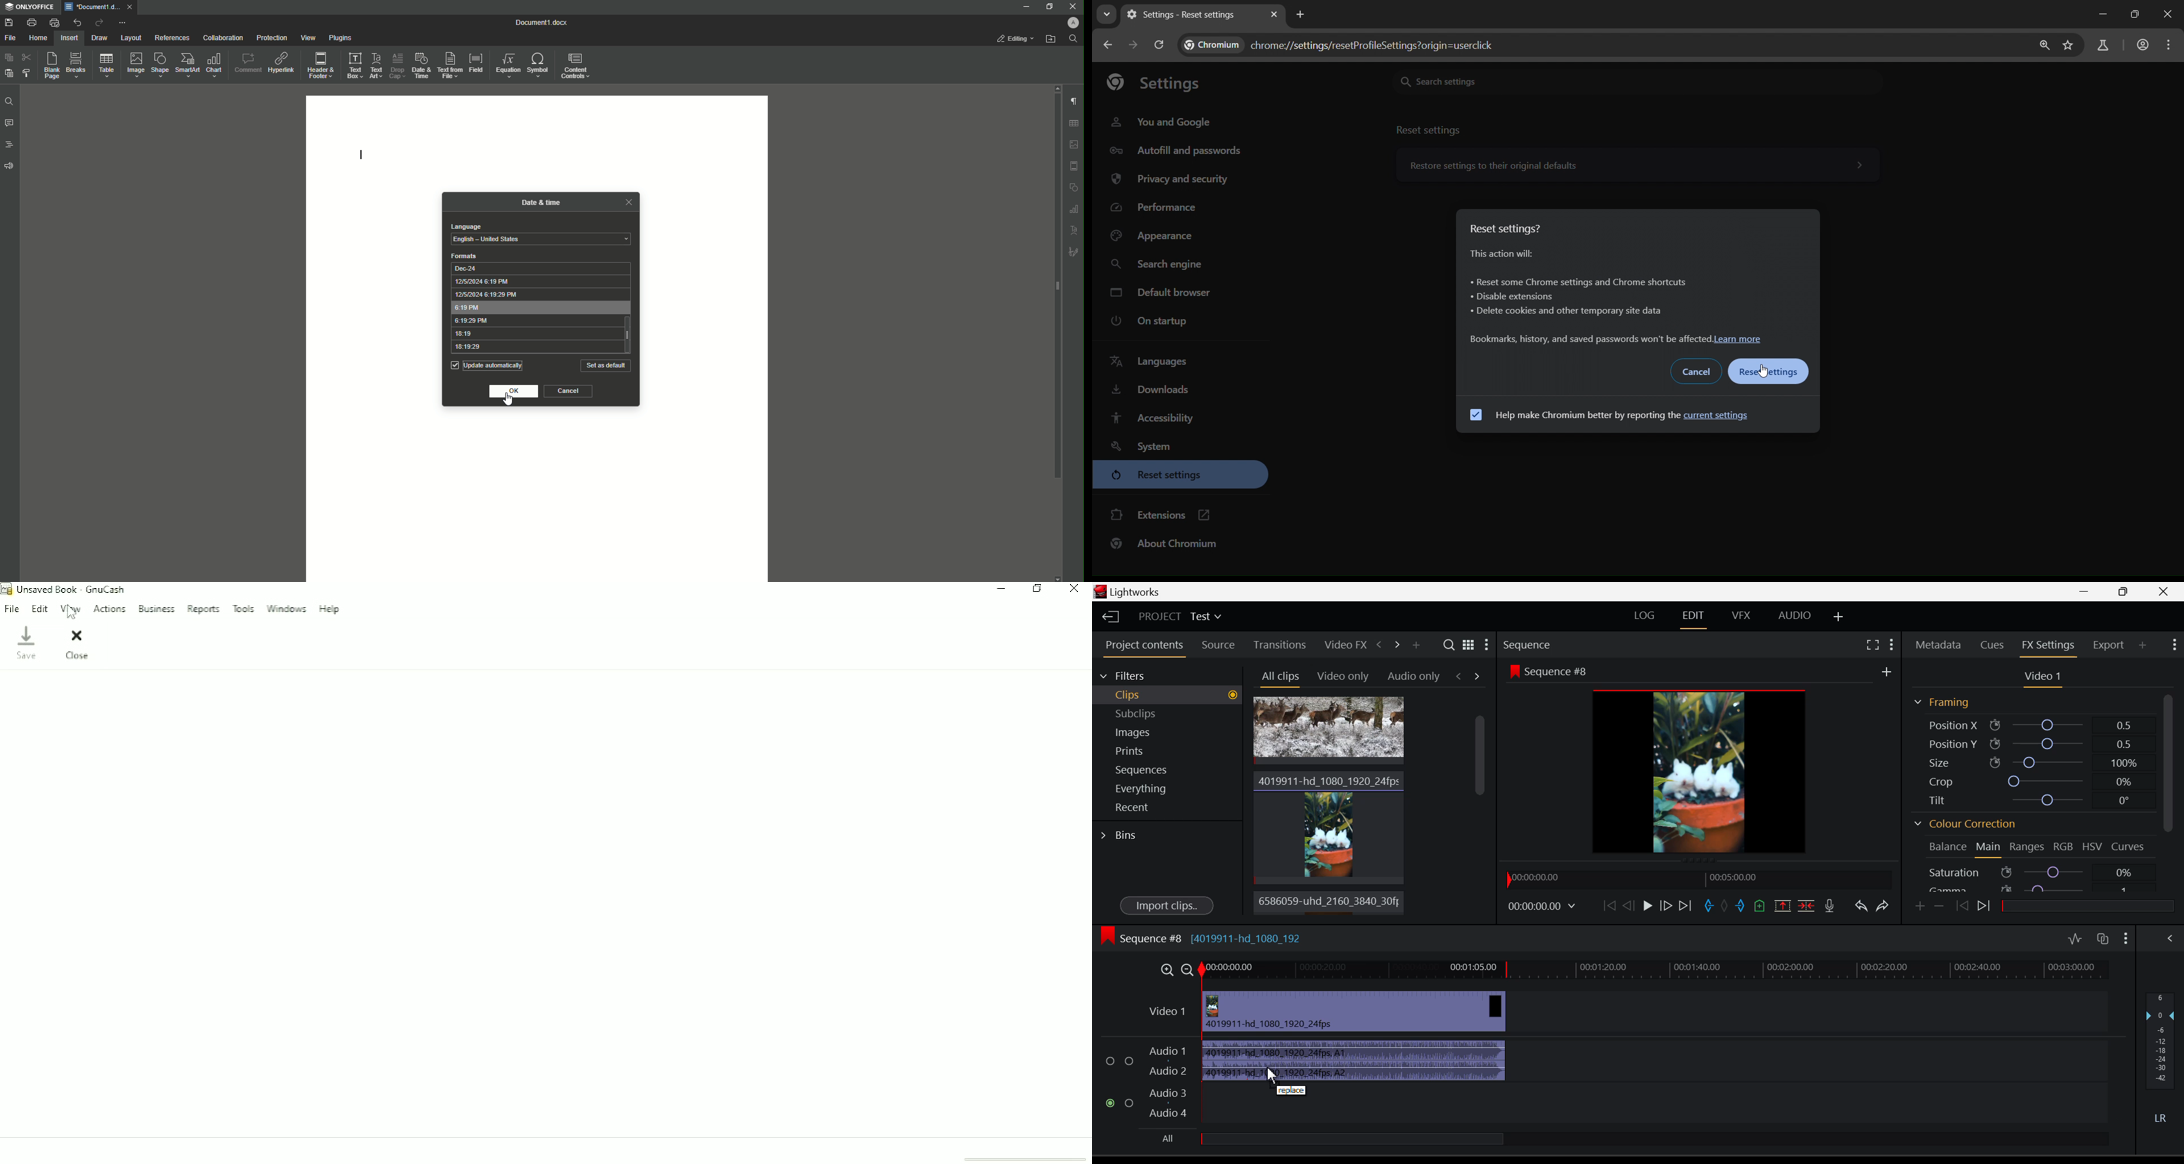  Describe the element at coordinates (1173, 179) in the screenshot. I see `privacy and security` at that location.